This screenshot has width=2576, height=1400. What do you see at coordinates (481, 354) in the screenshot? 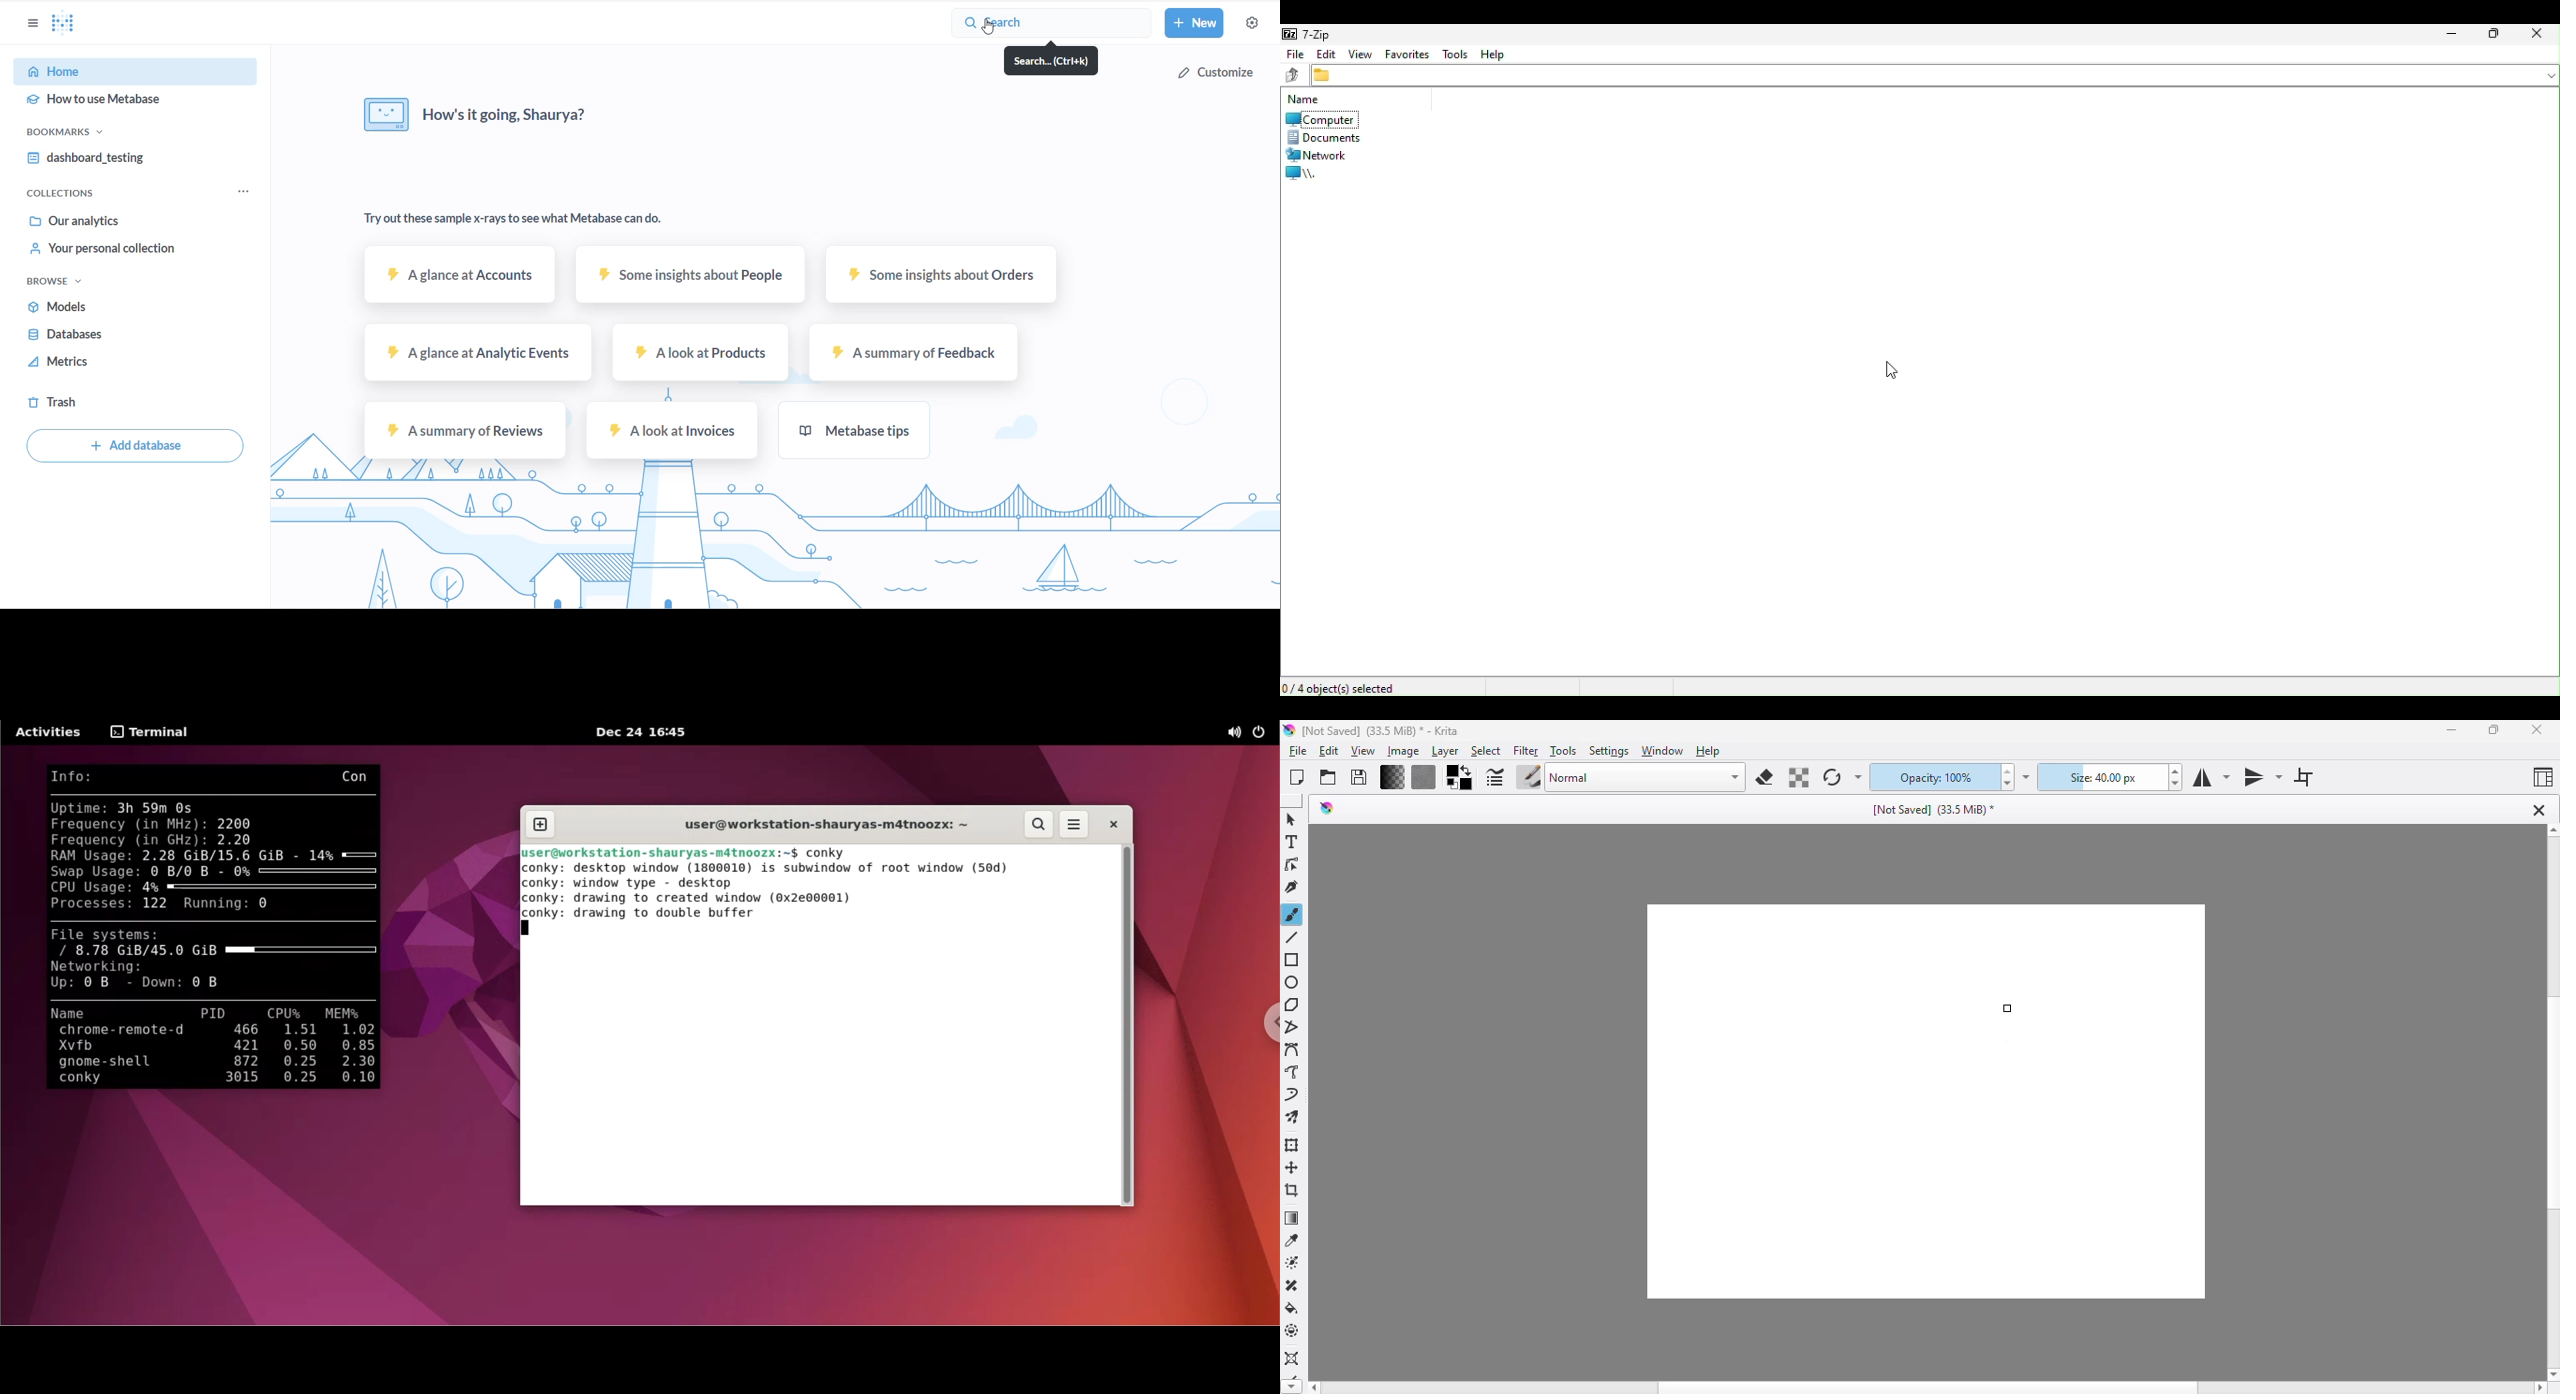
I see `A glance at analytic event ` at bounding box center [481, 354].